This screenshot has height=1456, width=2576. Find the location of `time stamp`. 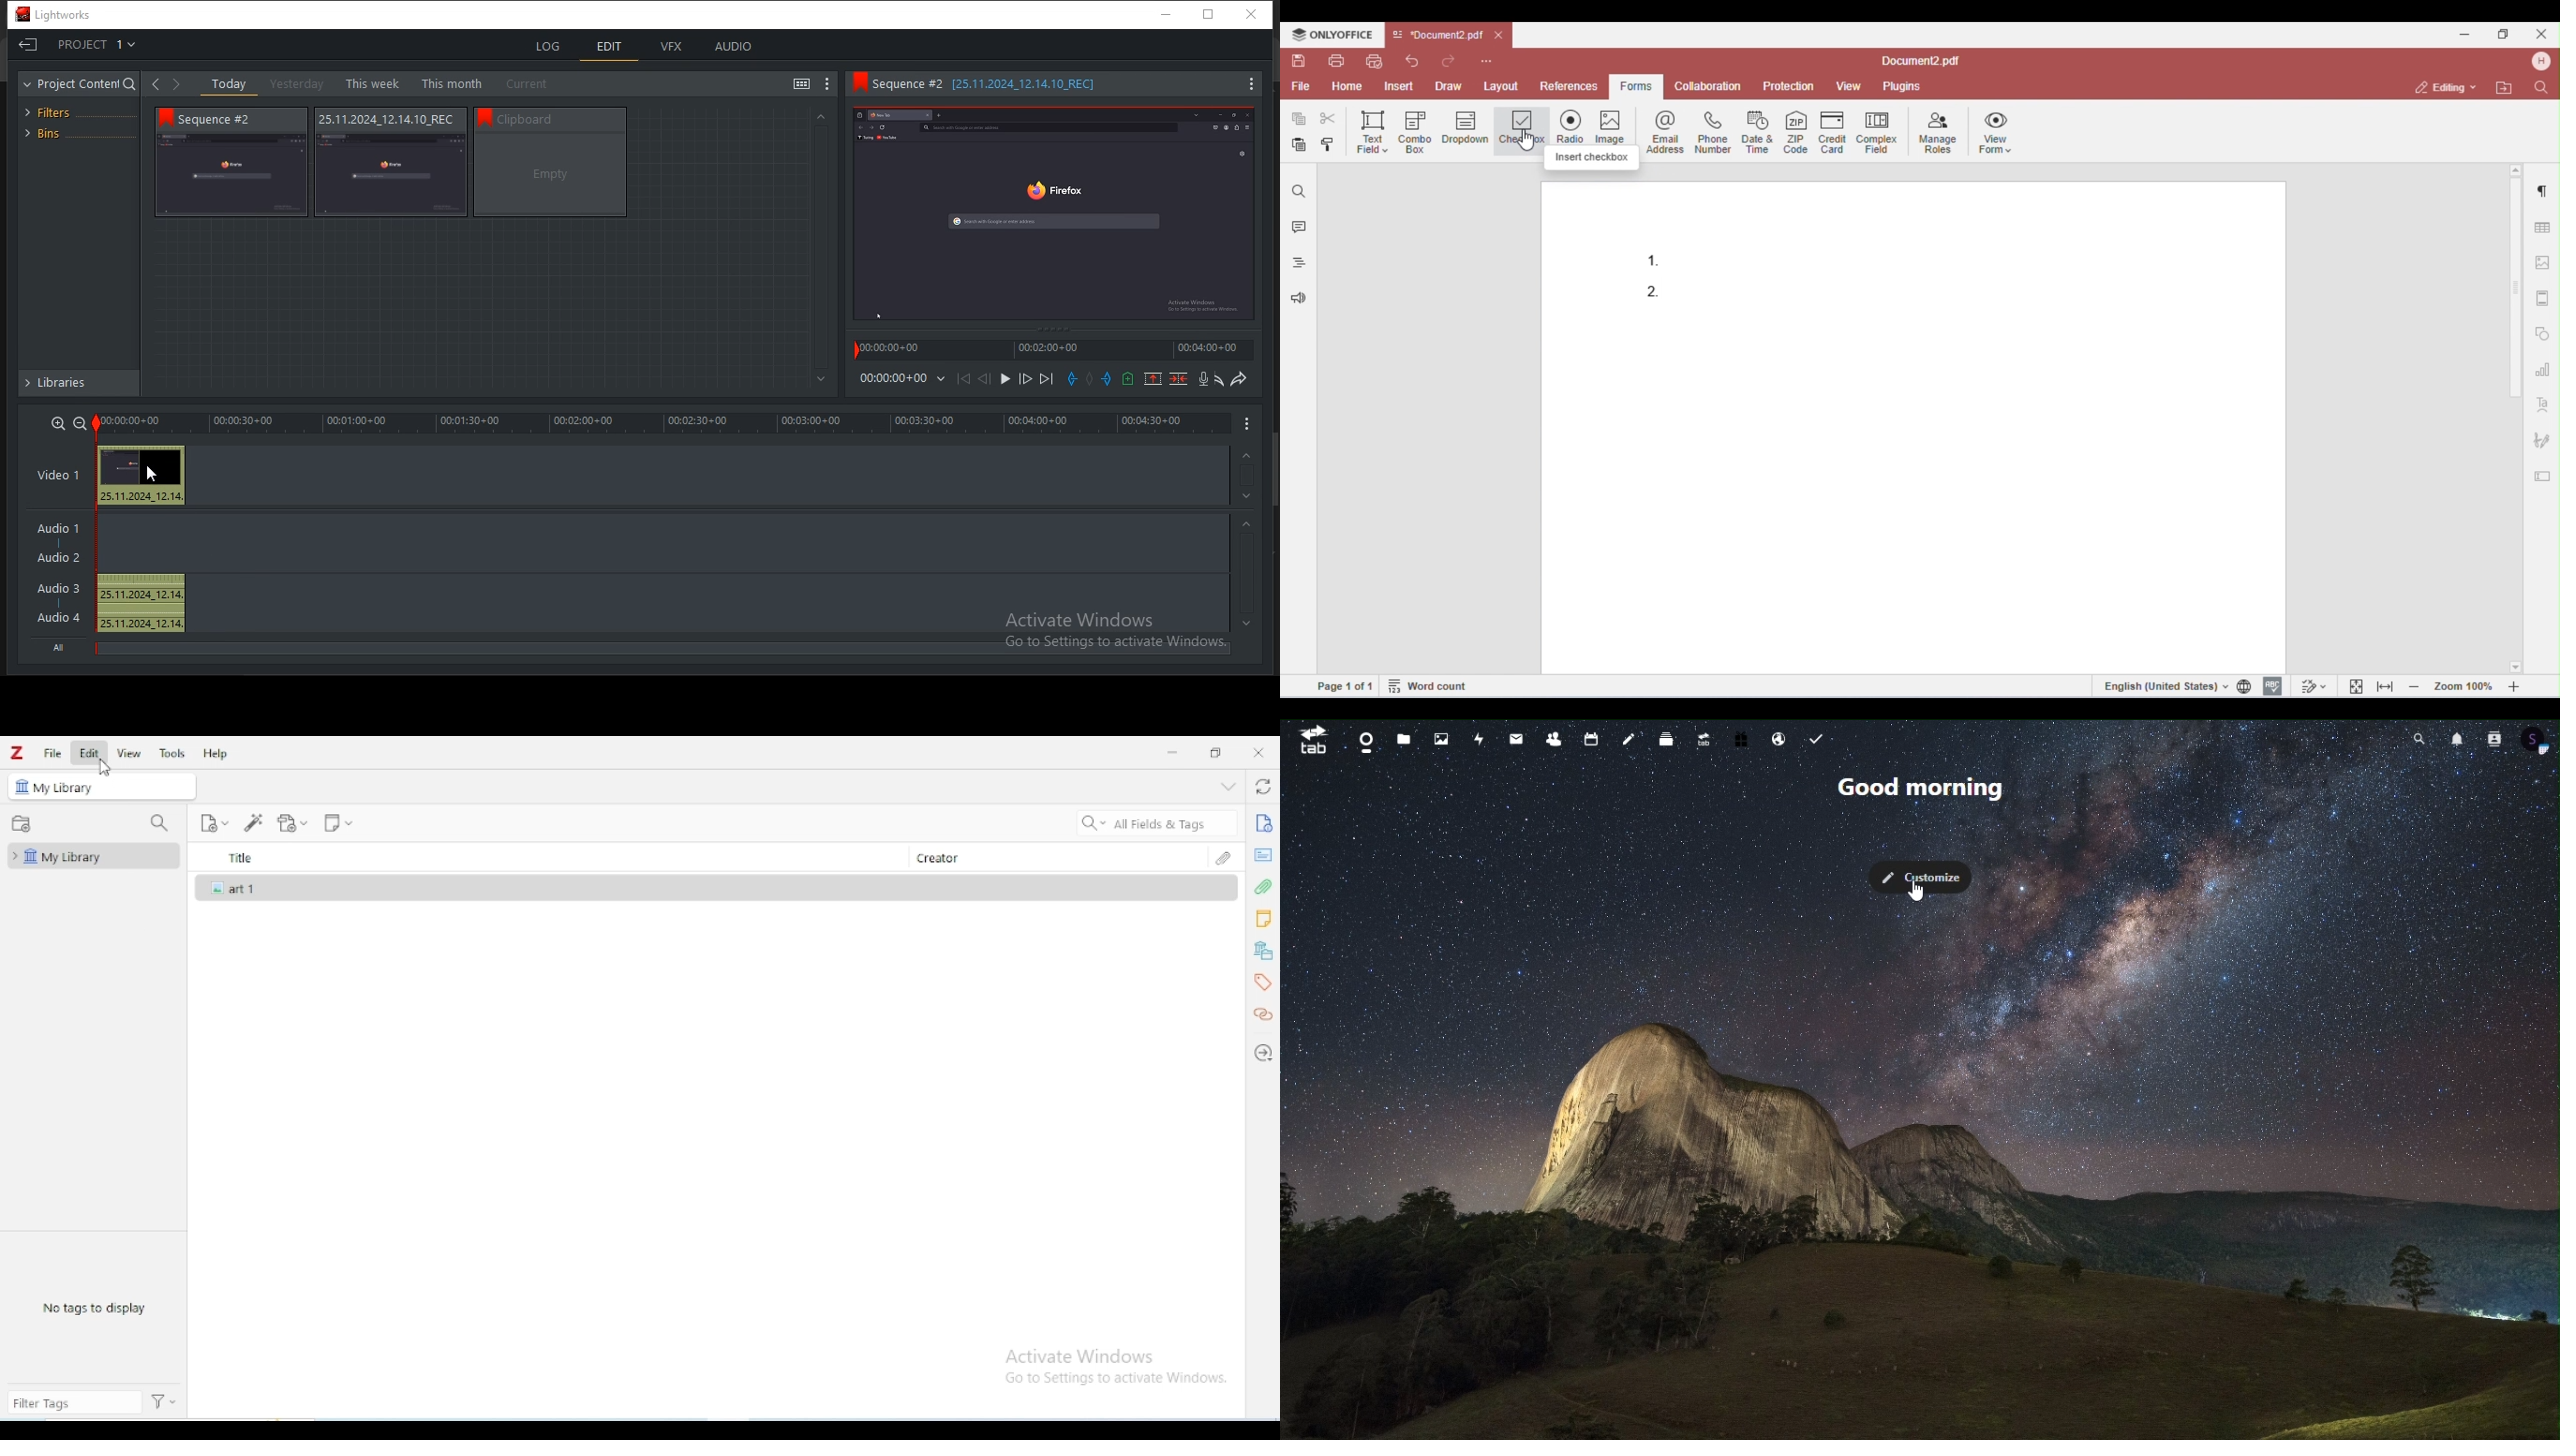

time stamp is located at coordinates (1210, 350).